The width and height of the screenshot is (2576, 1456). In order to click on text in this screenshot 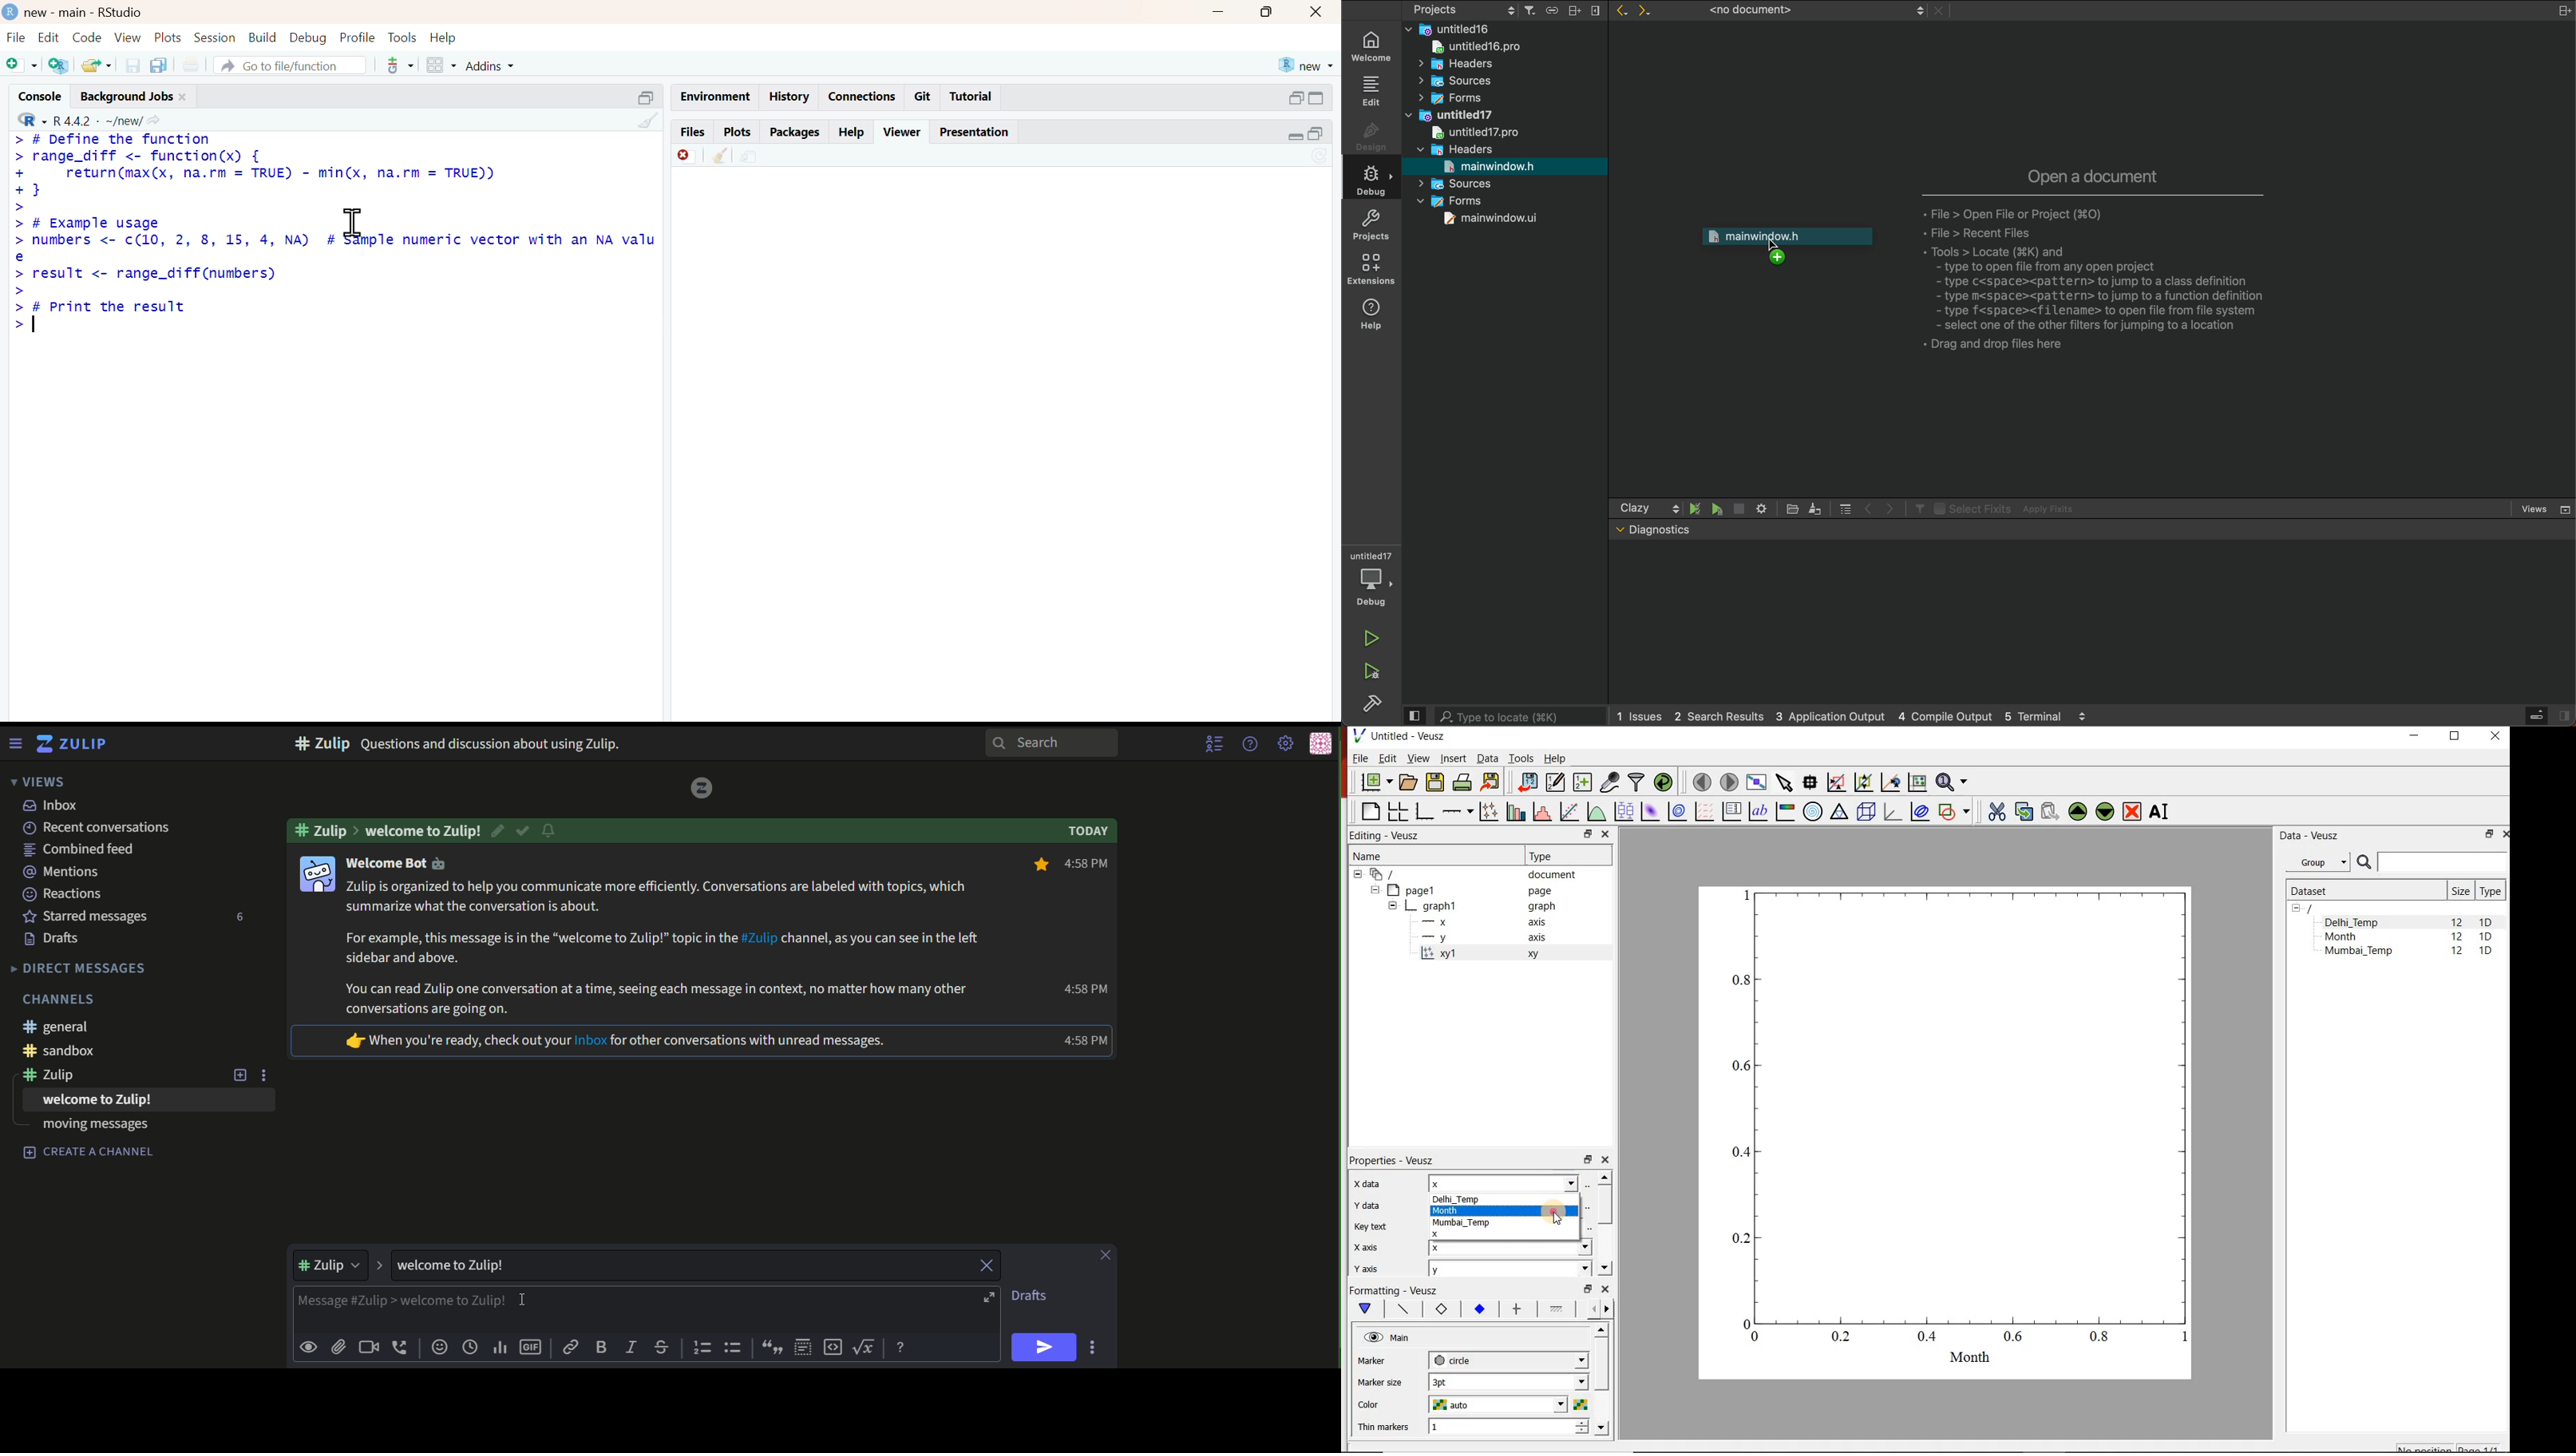, I will do `click(57, 940)`.